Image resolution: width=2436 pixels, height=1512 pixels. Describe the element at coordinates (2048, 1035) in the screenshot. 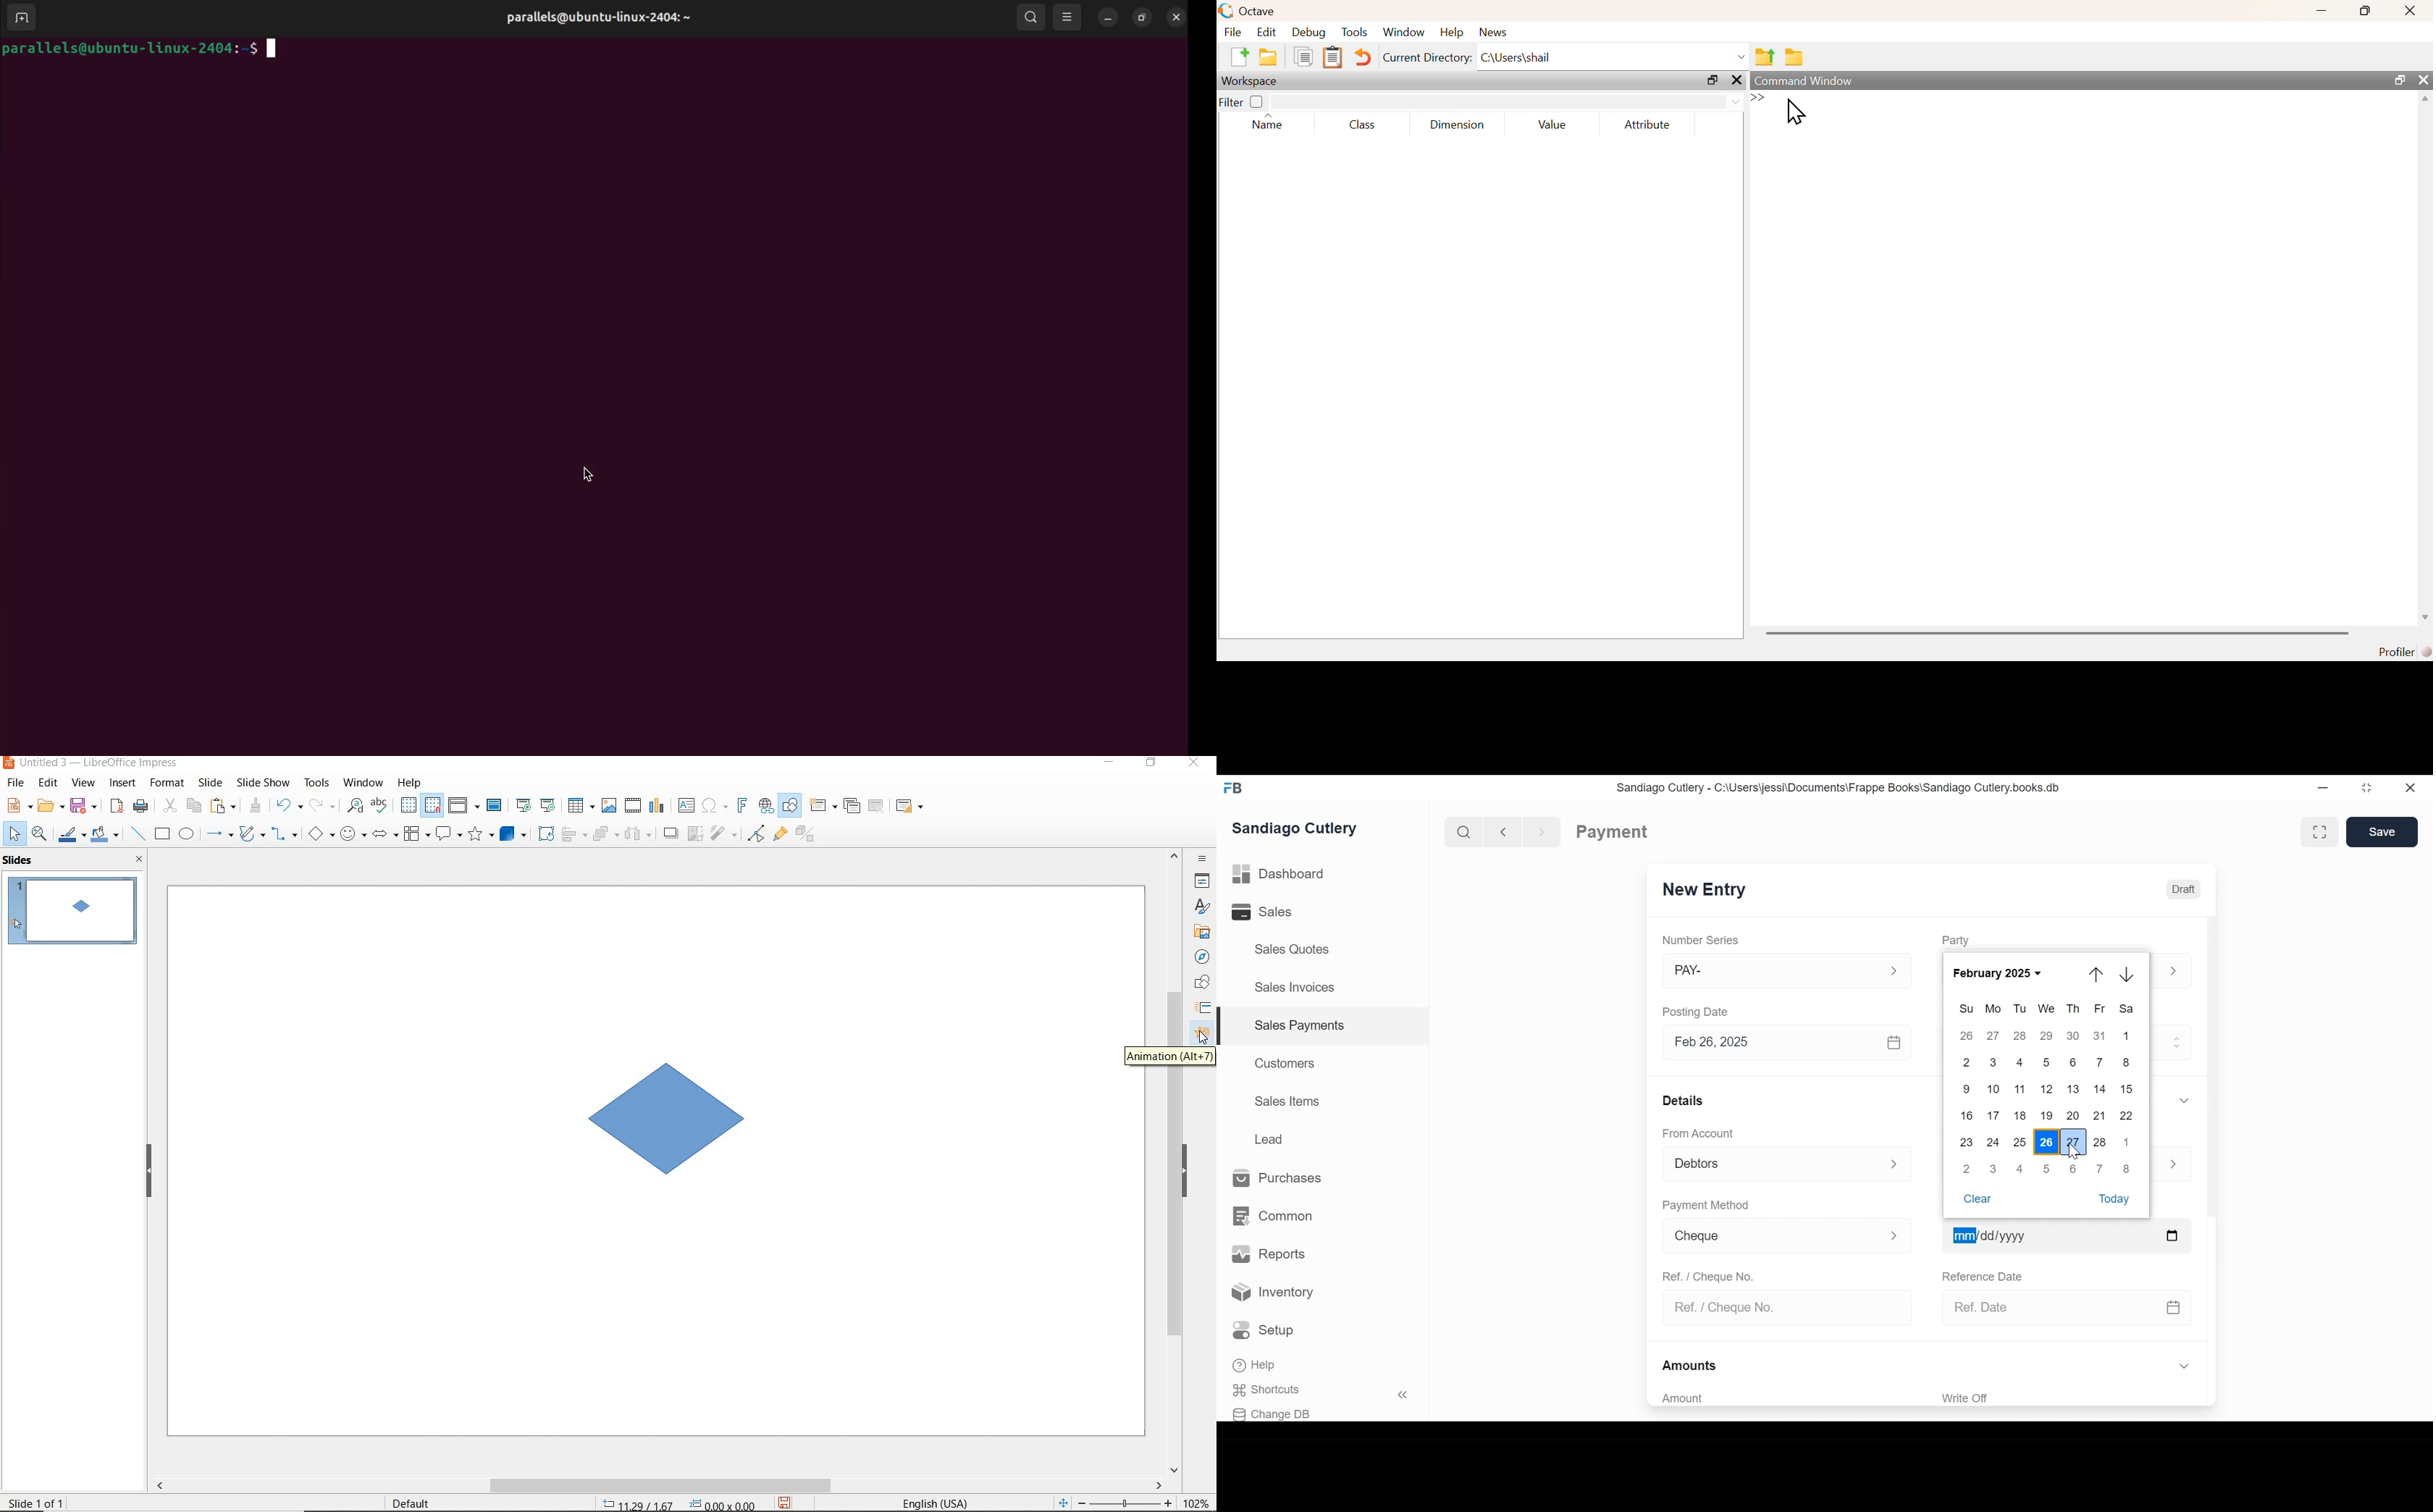

I see `29` at that location.